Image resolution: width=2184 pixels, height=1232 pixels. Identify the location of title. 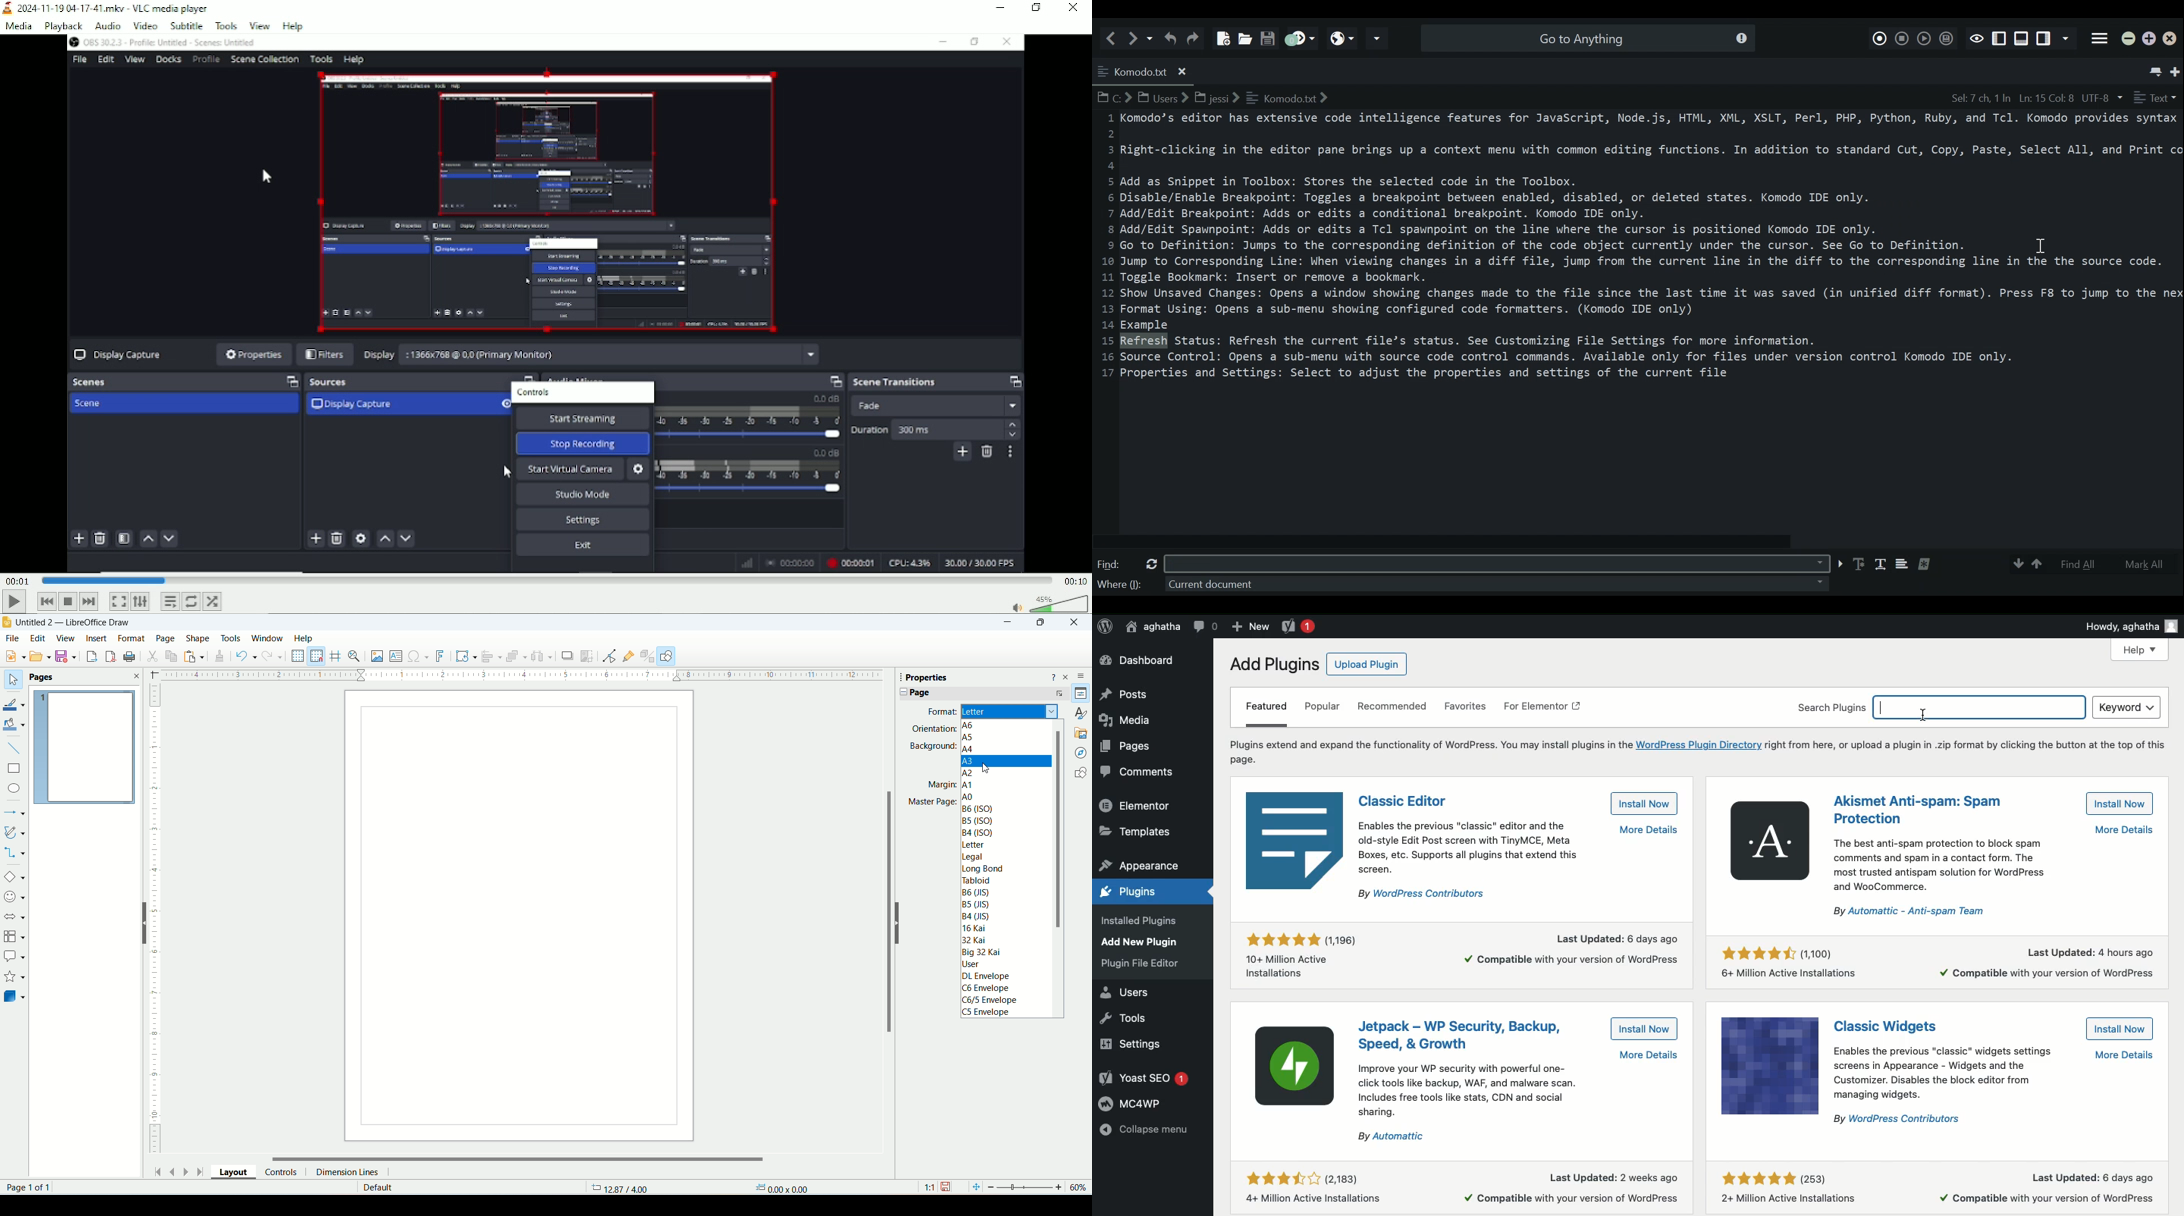
(75, 623).